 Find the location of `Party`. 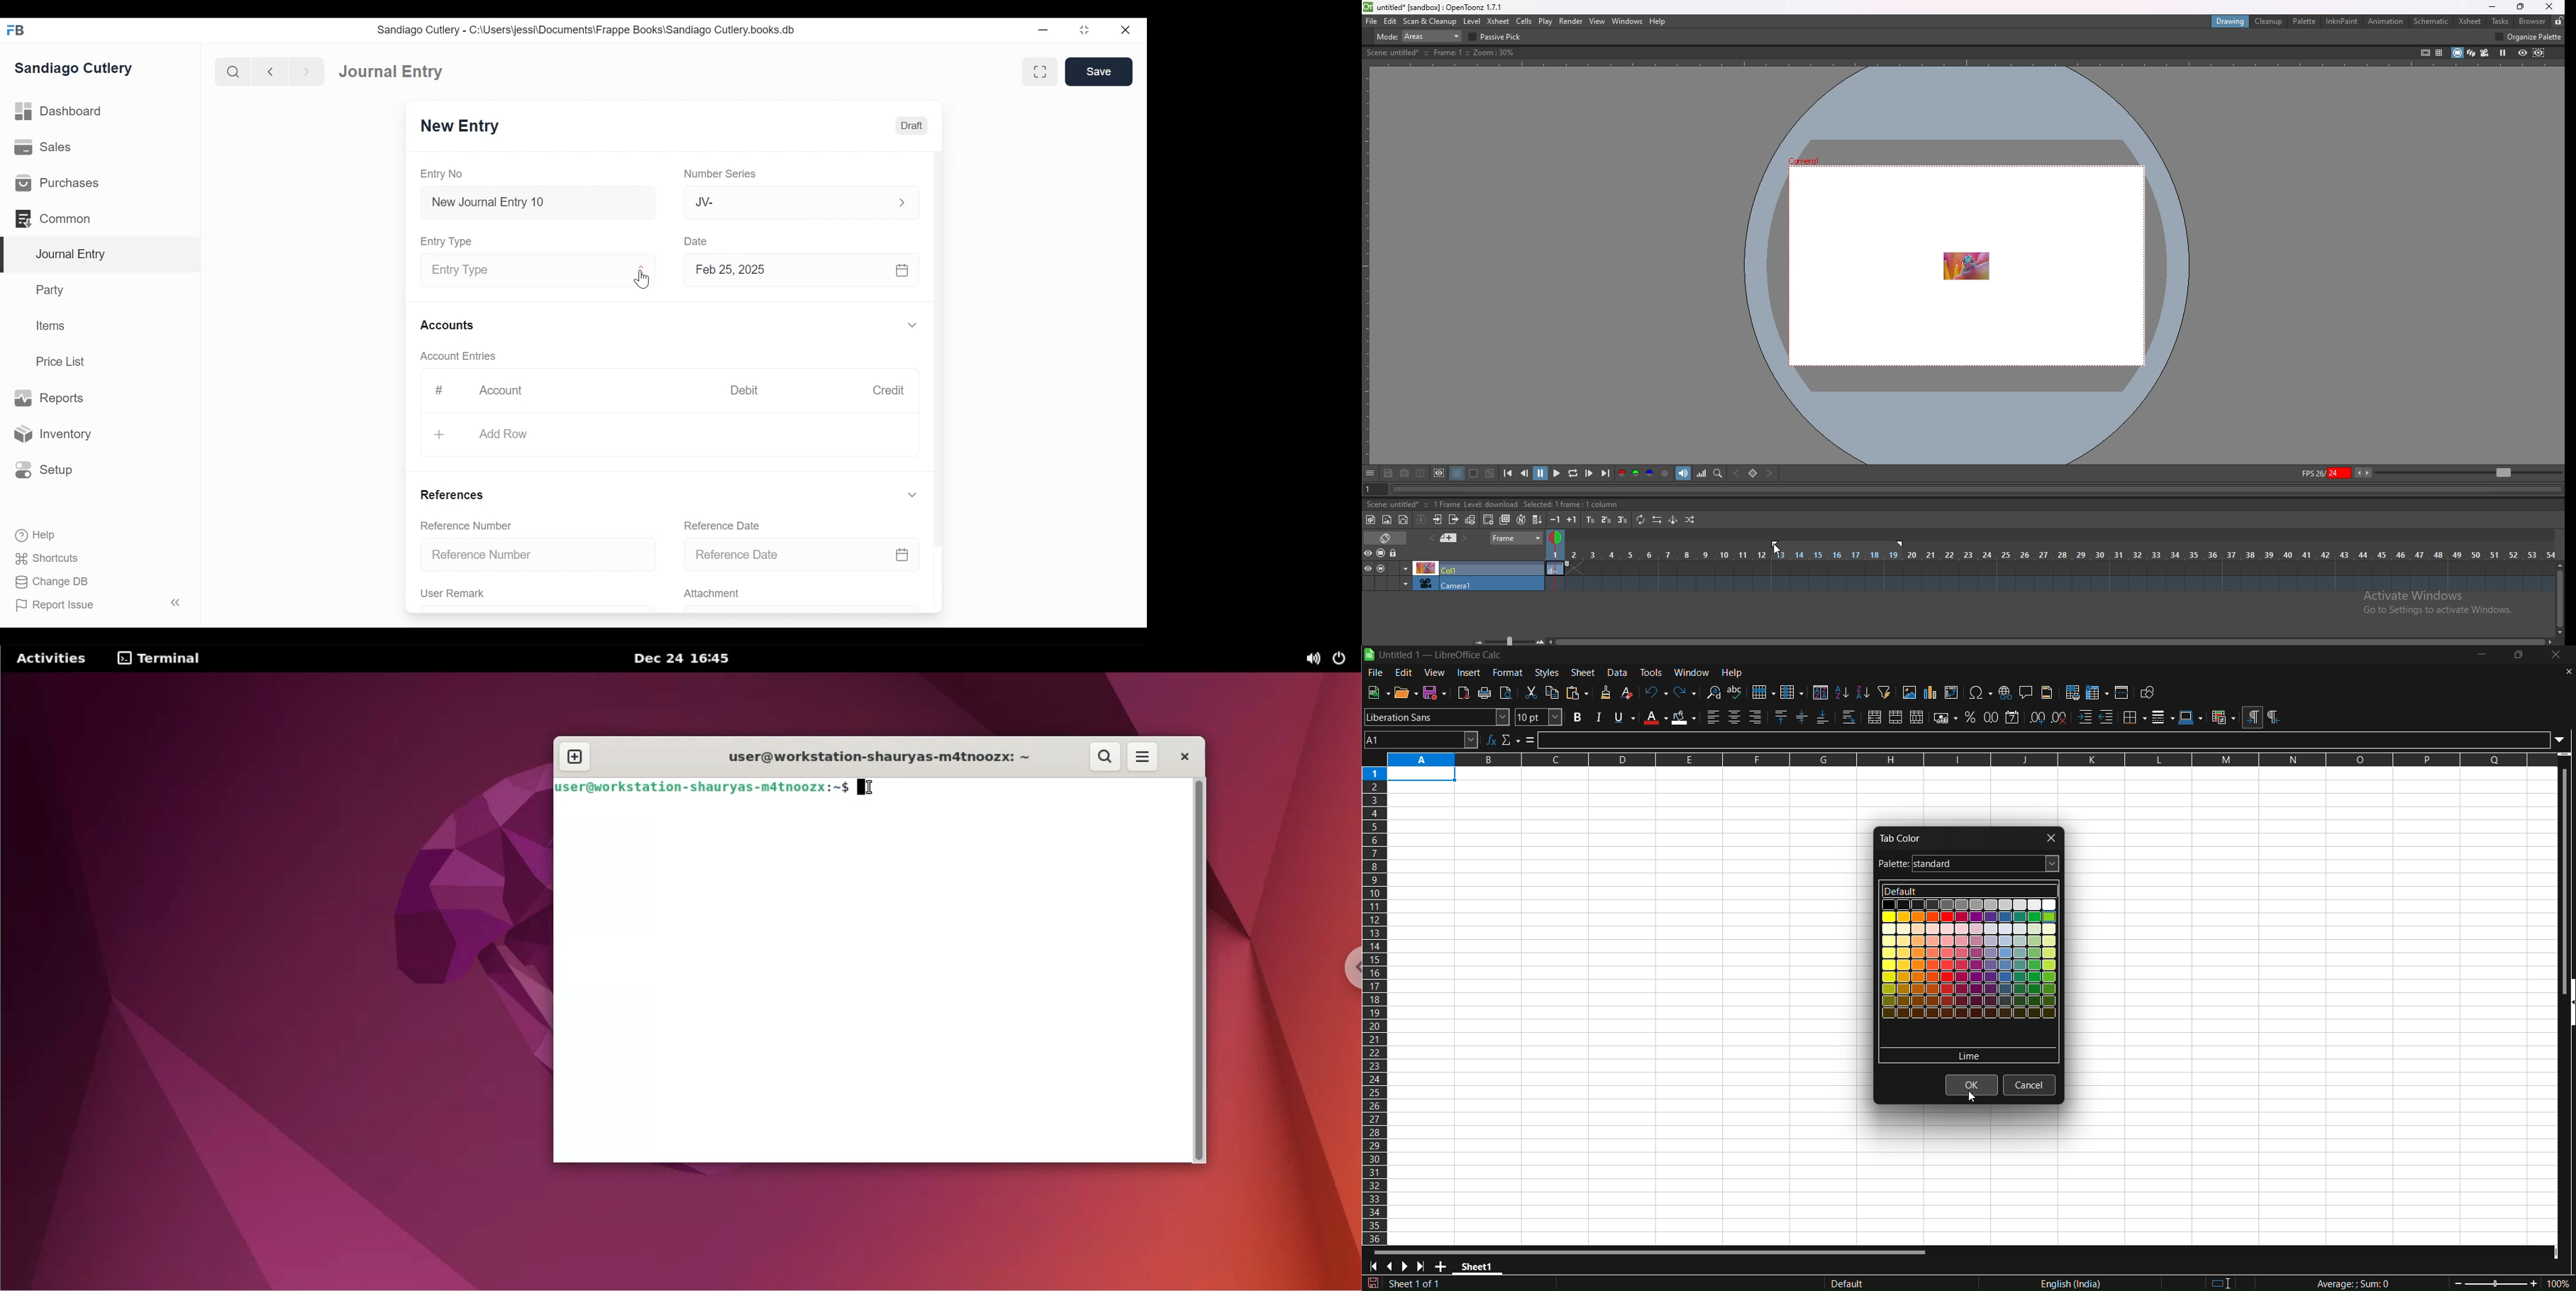

Party is located at coordinates (48, 290).